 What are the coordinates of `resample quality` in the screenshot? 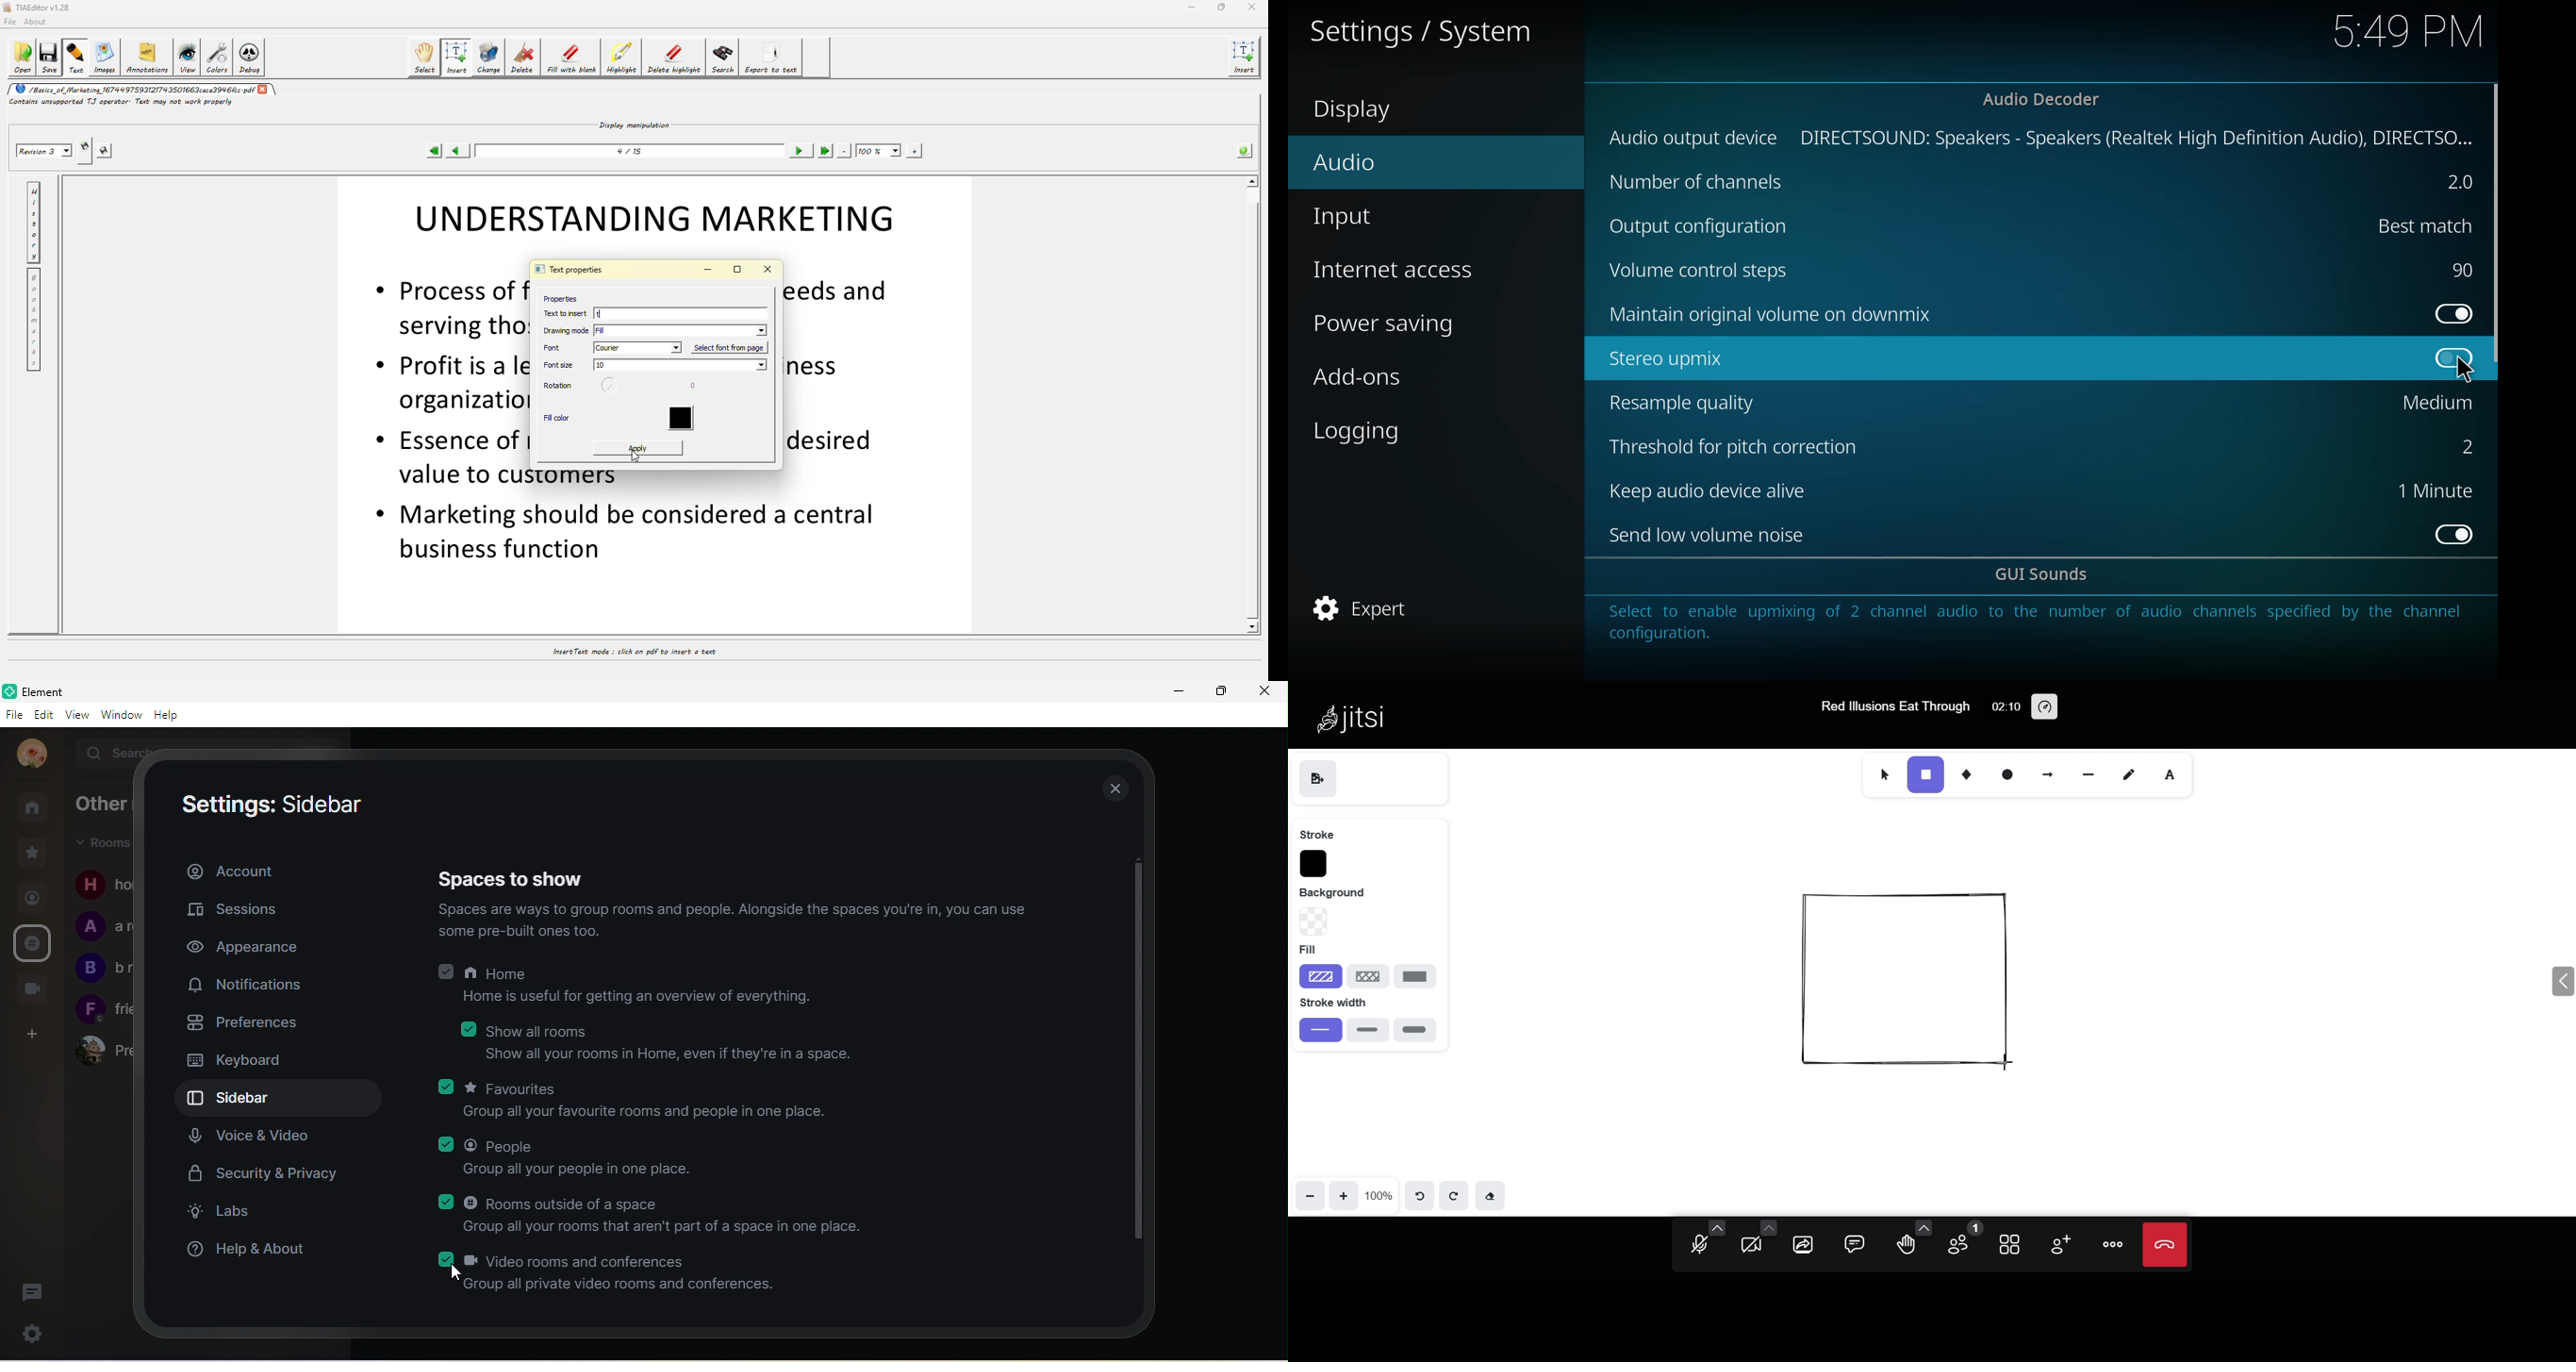 It's located at (1693, 402).